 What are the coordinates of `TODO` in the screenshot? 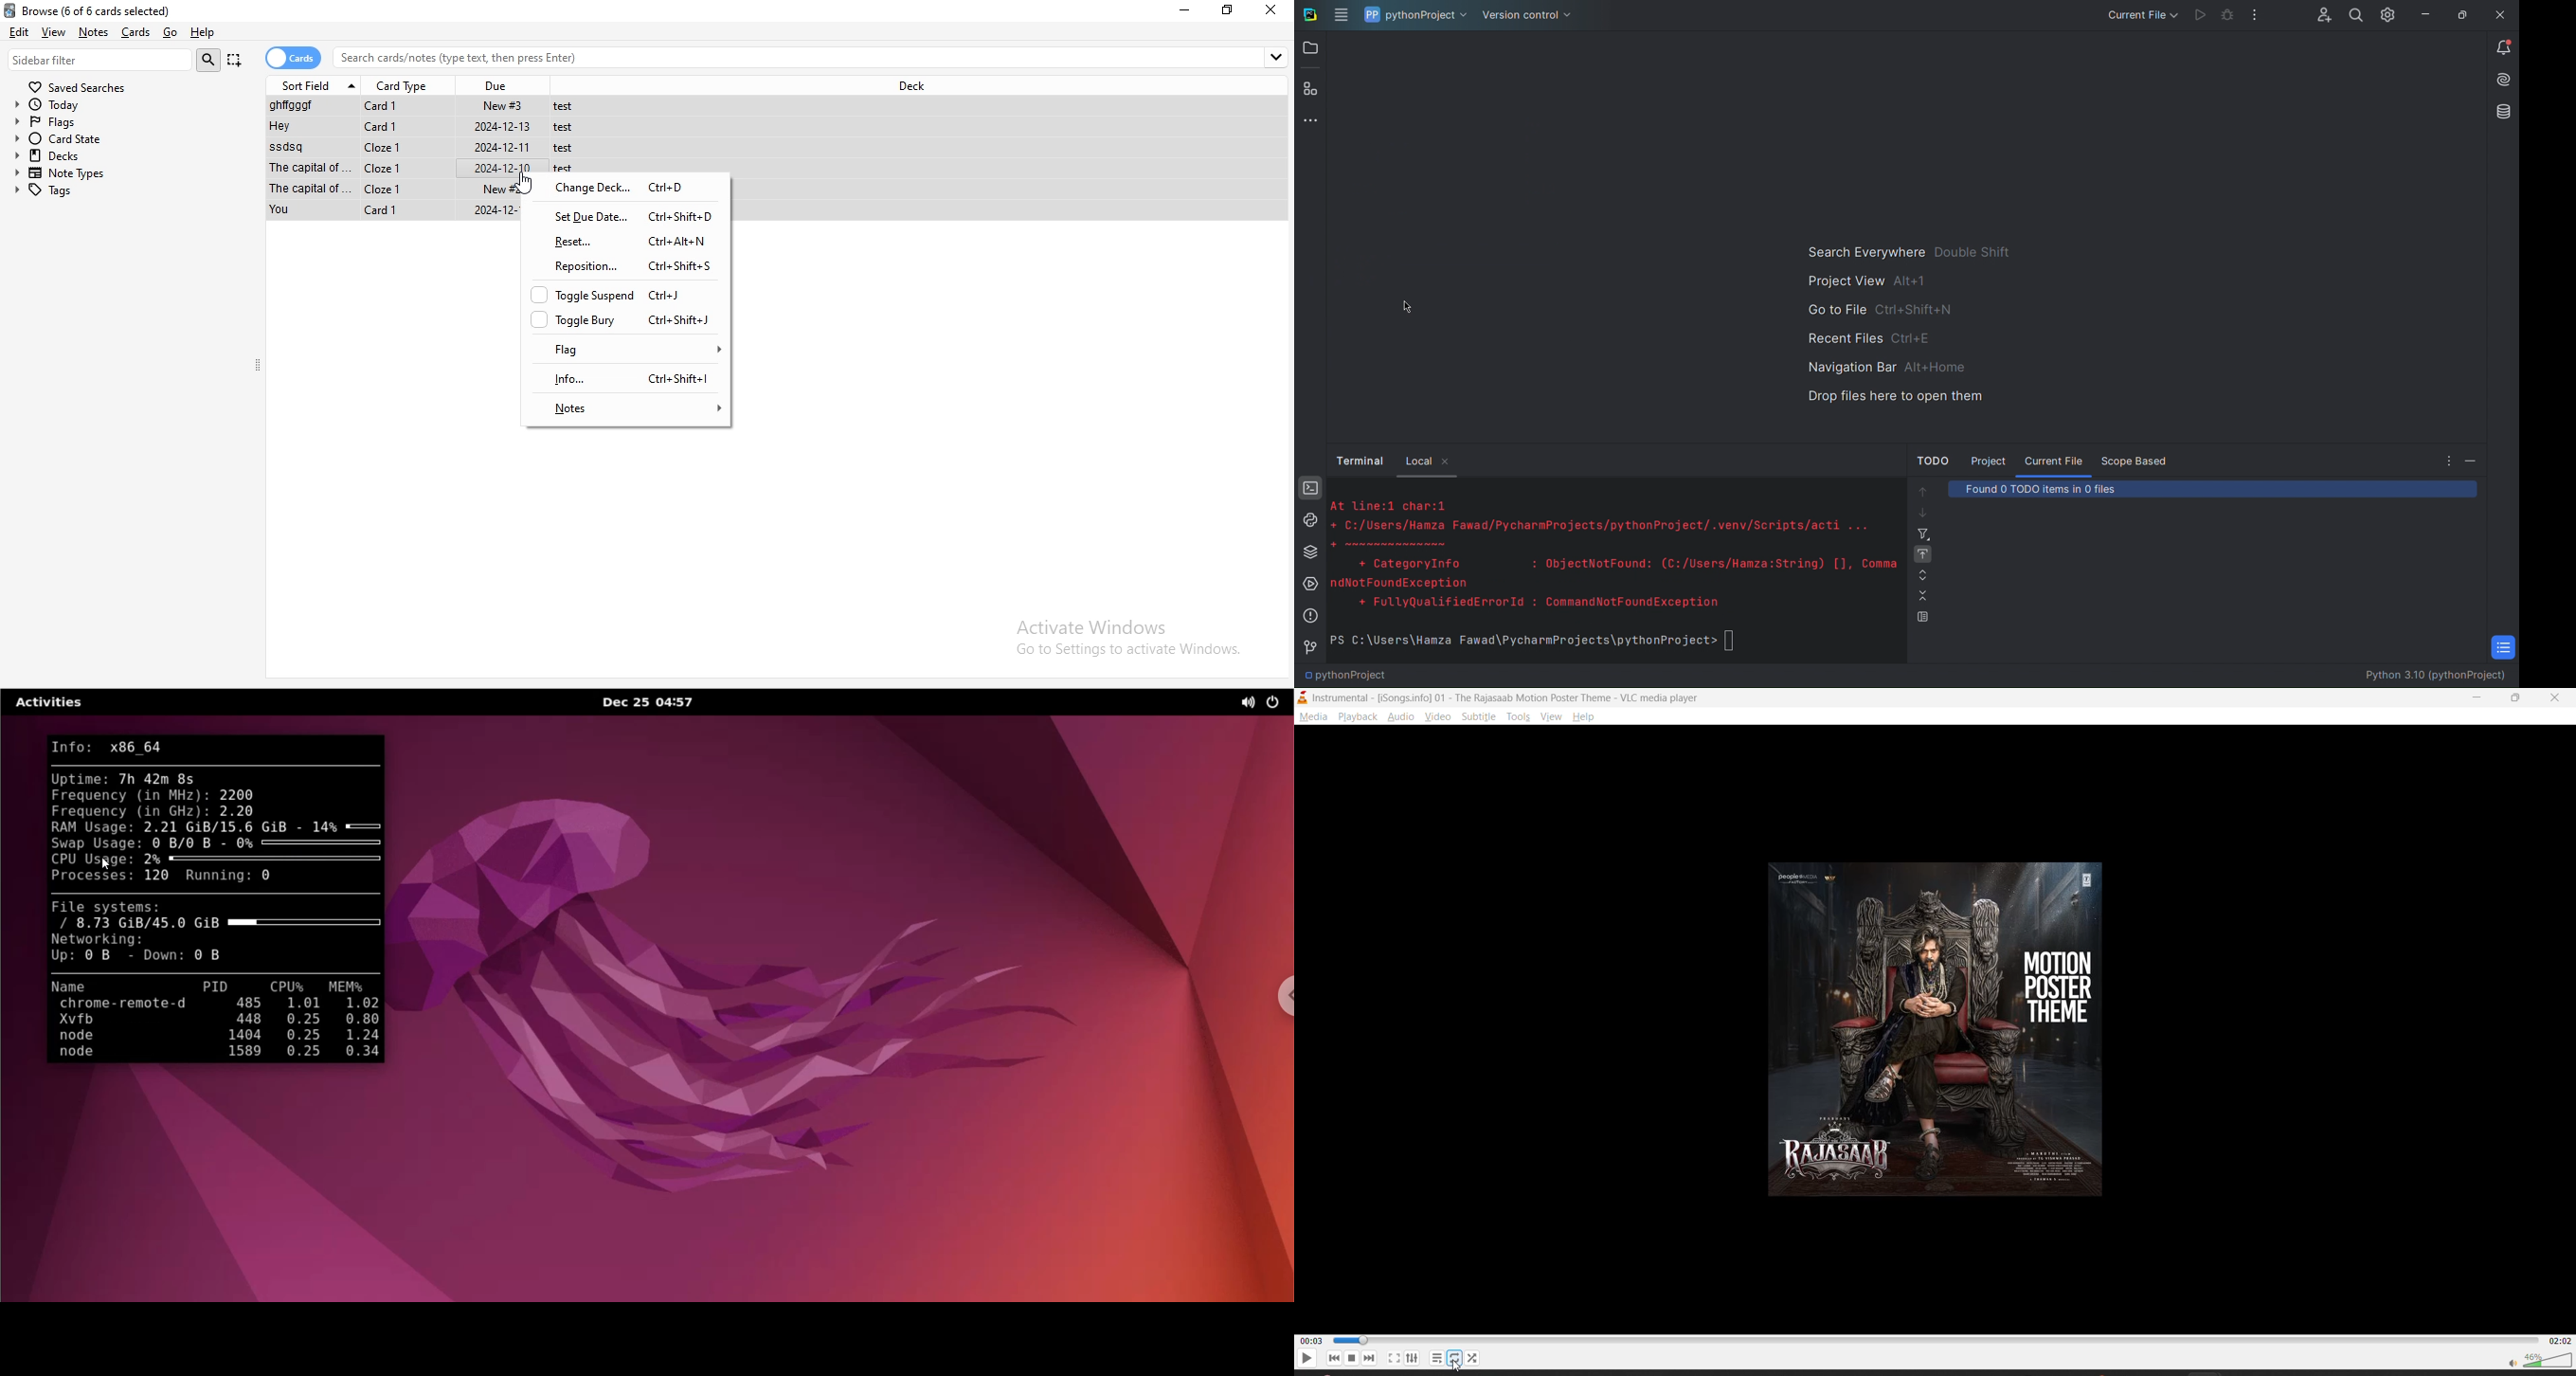 It's located at (1930, 457).